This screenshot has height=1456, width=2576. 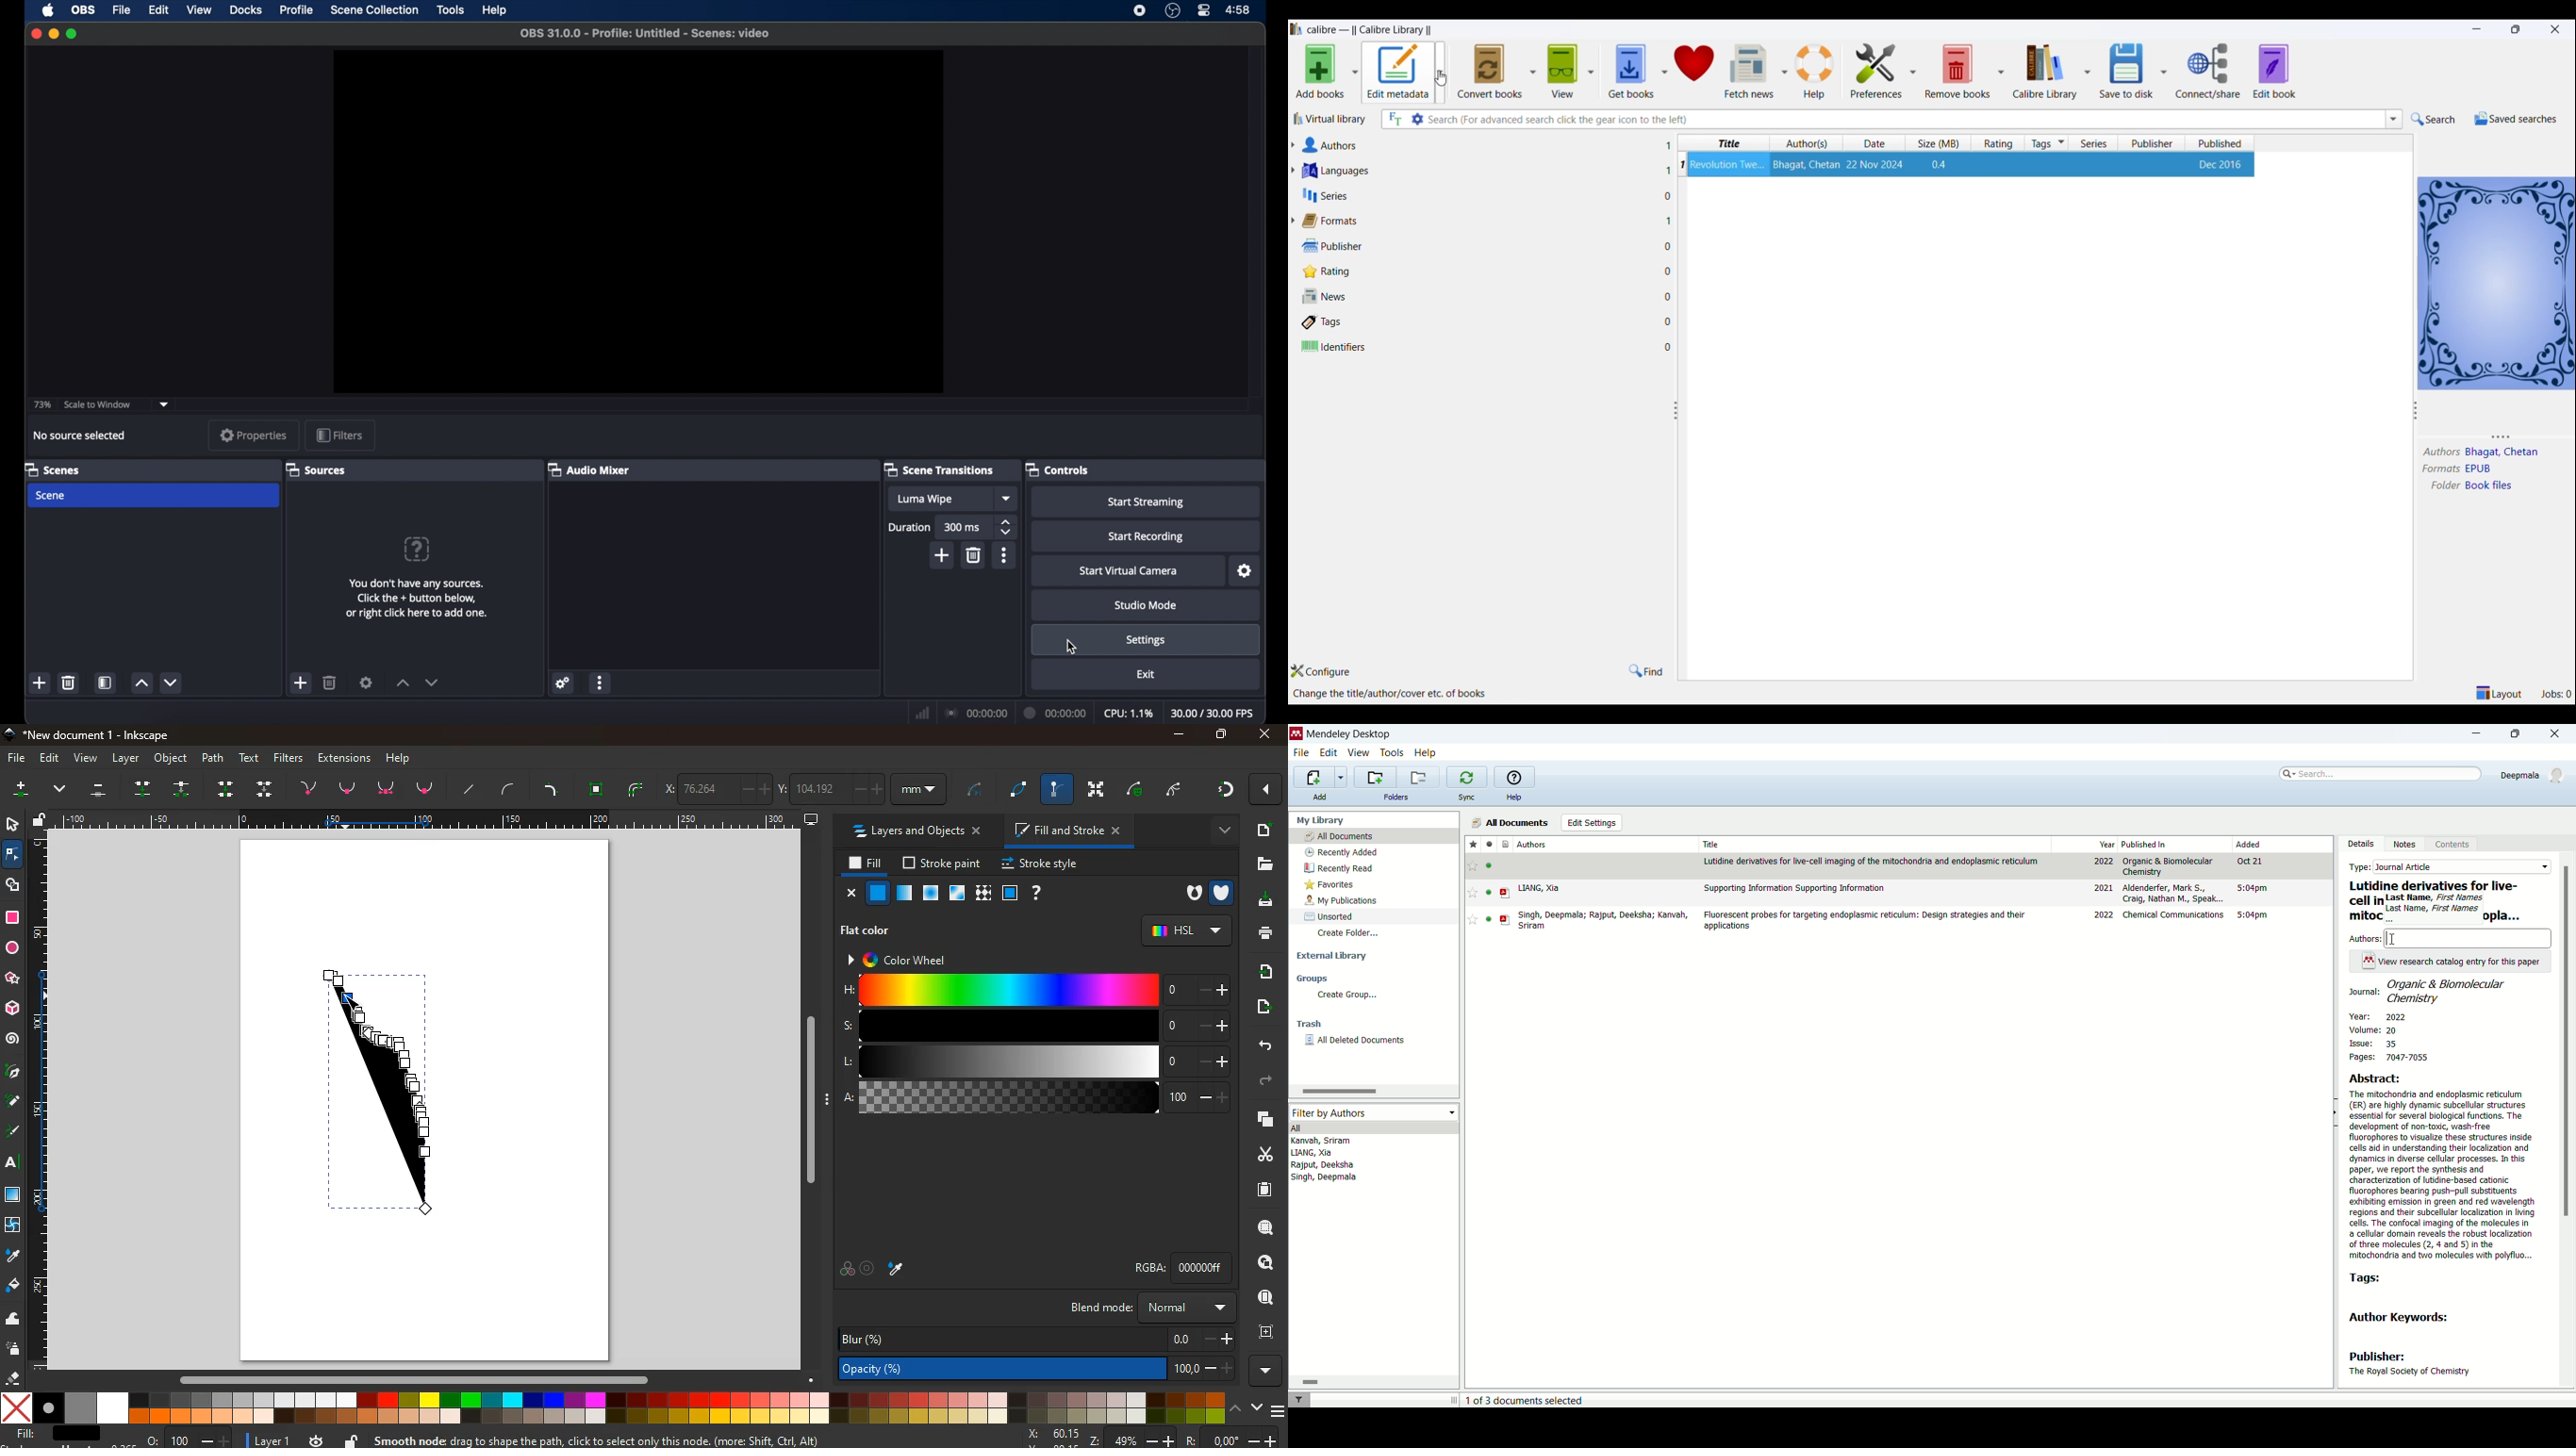 I want to click on docks, so click(x=245, y=10).